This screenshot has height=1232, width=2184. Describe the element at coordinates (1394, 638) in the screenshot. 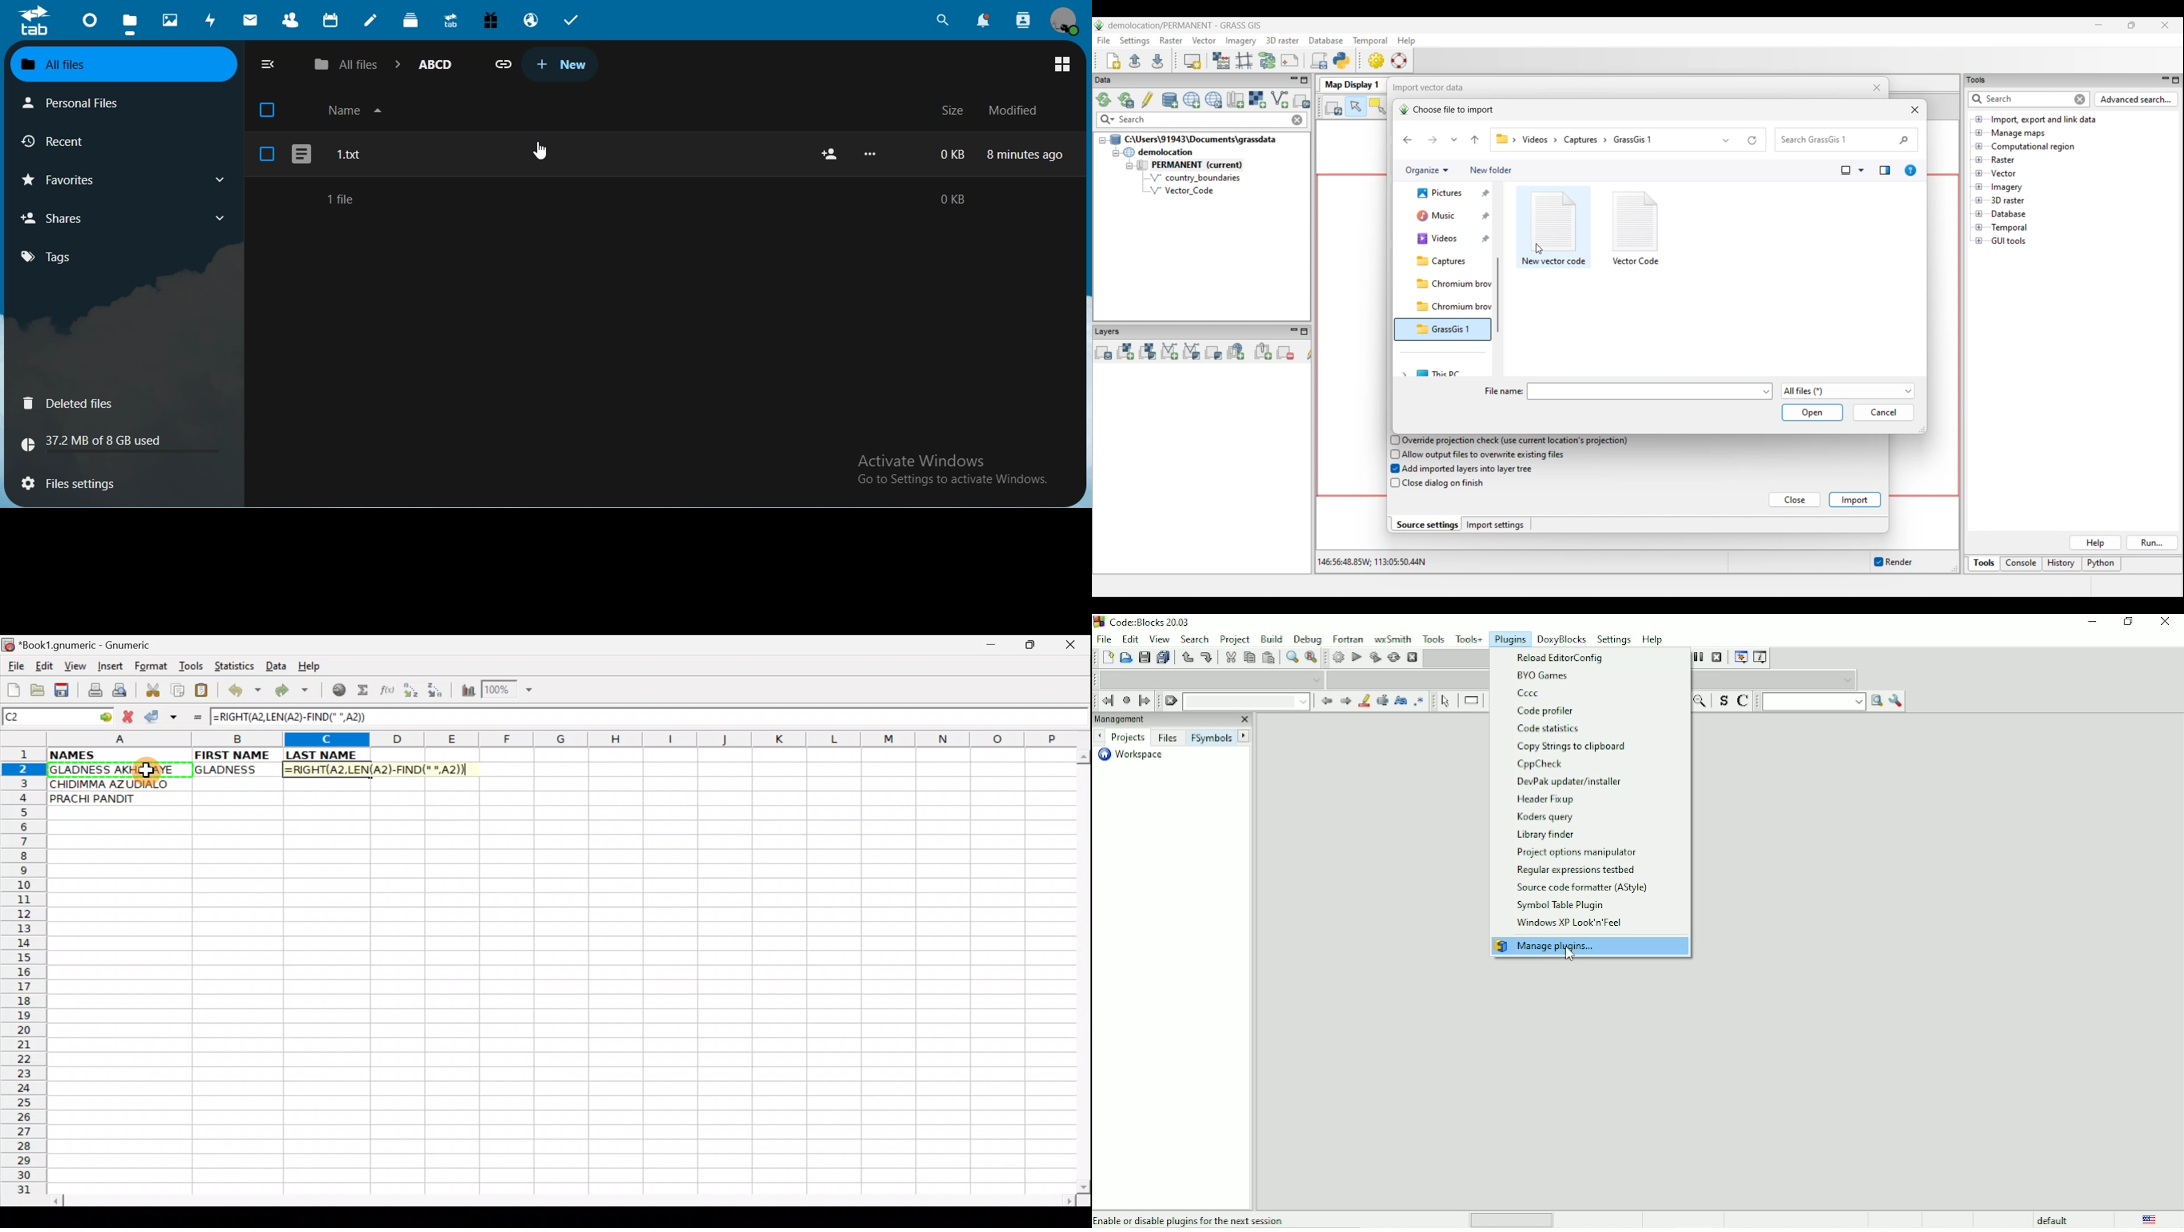

I see `wxSmith` at that location.